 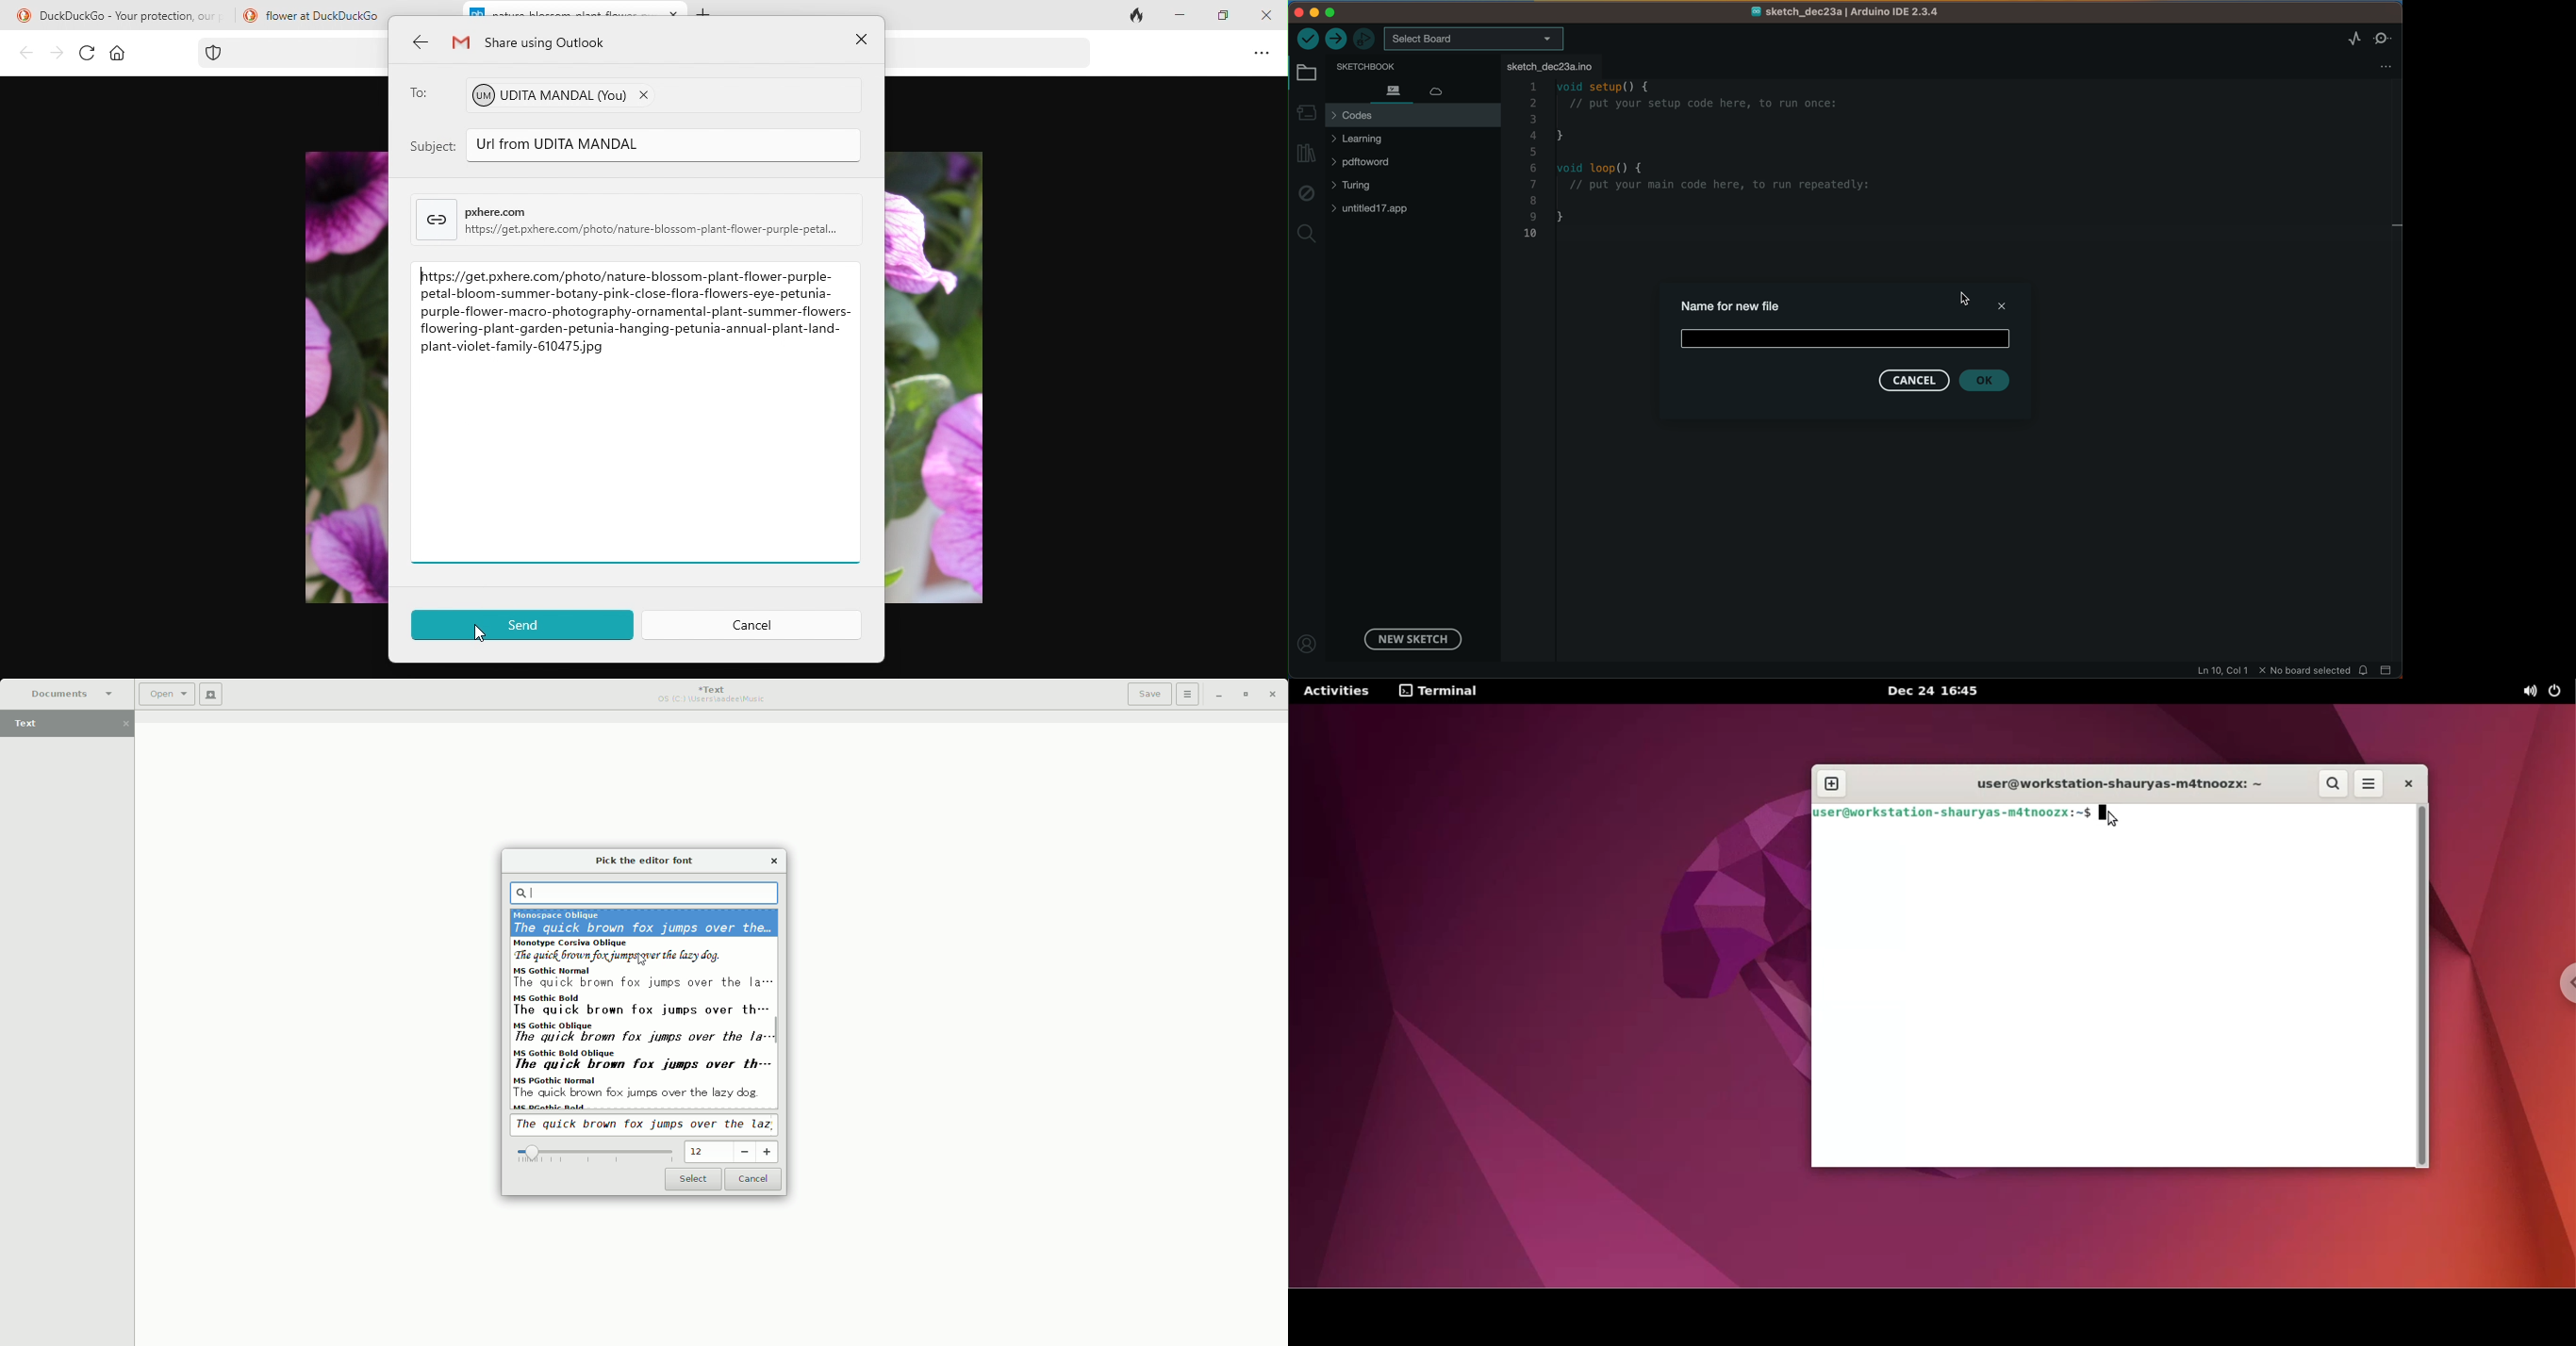 I want to click on Gothic Bold Oblique, so click(x=643, y=1062).